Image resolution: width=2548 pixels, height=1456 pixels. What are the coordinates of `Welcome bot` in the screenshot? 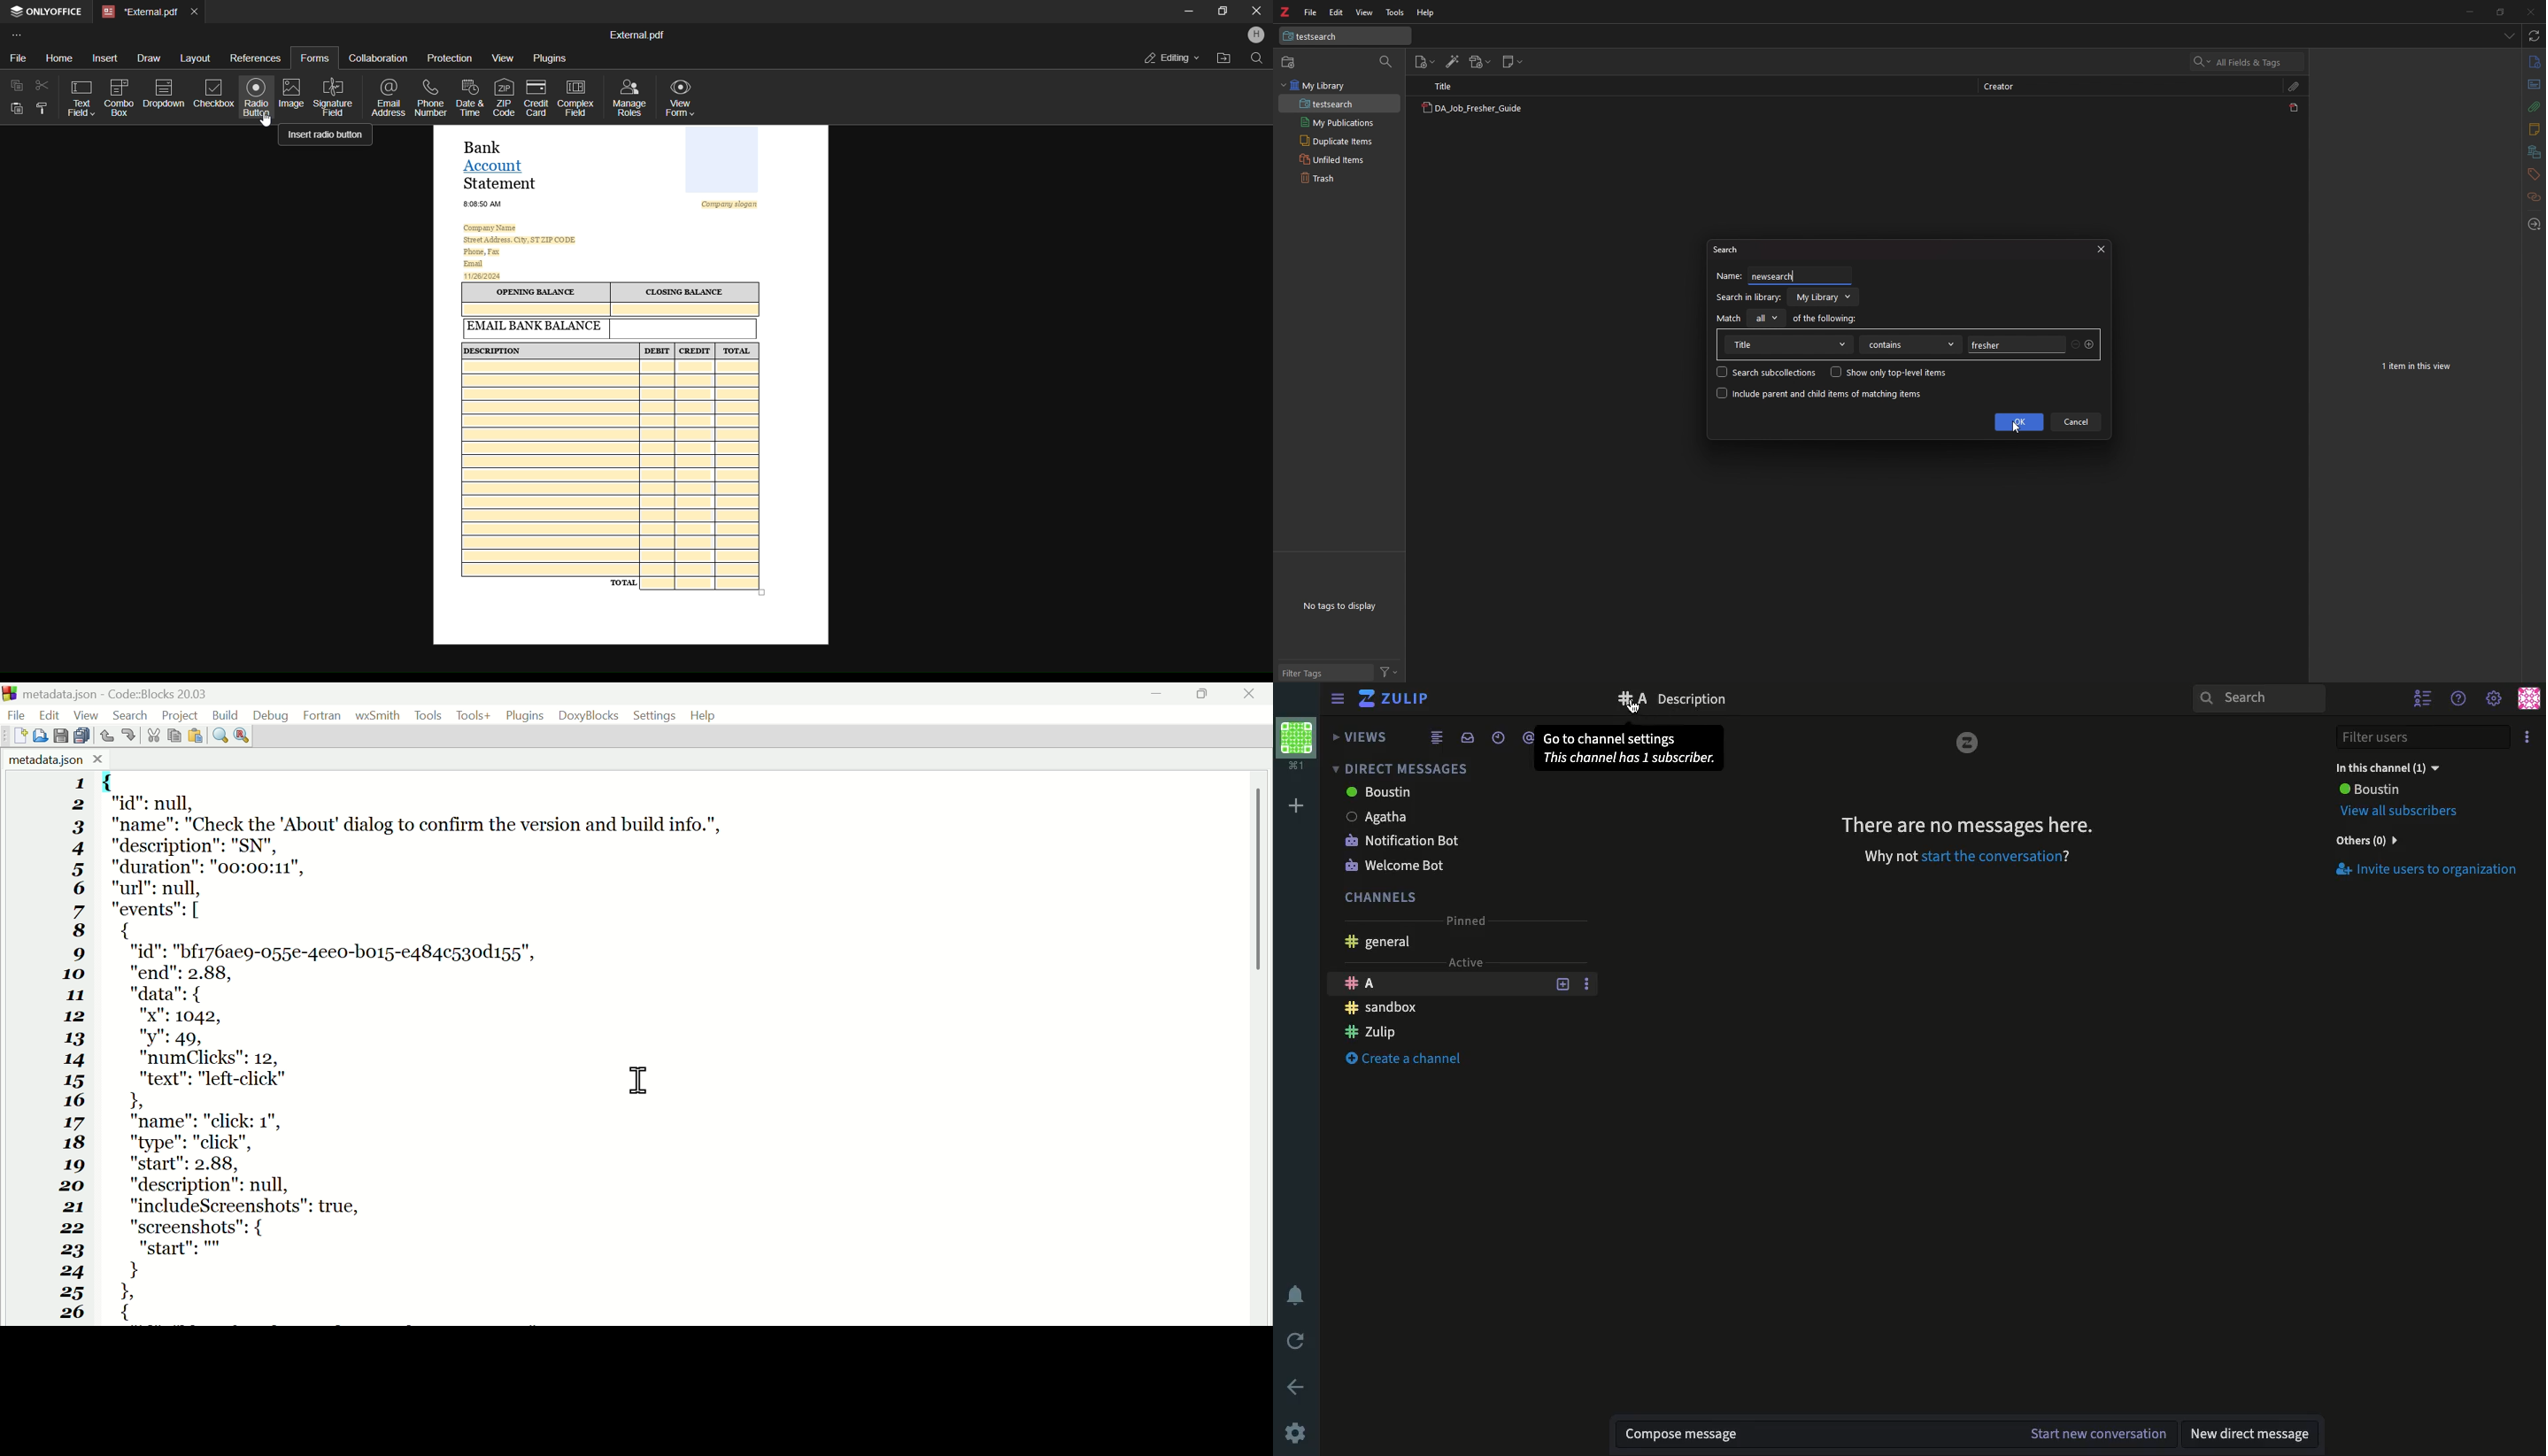 It's located at (1394, 867).